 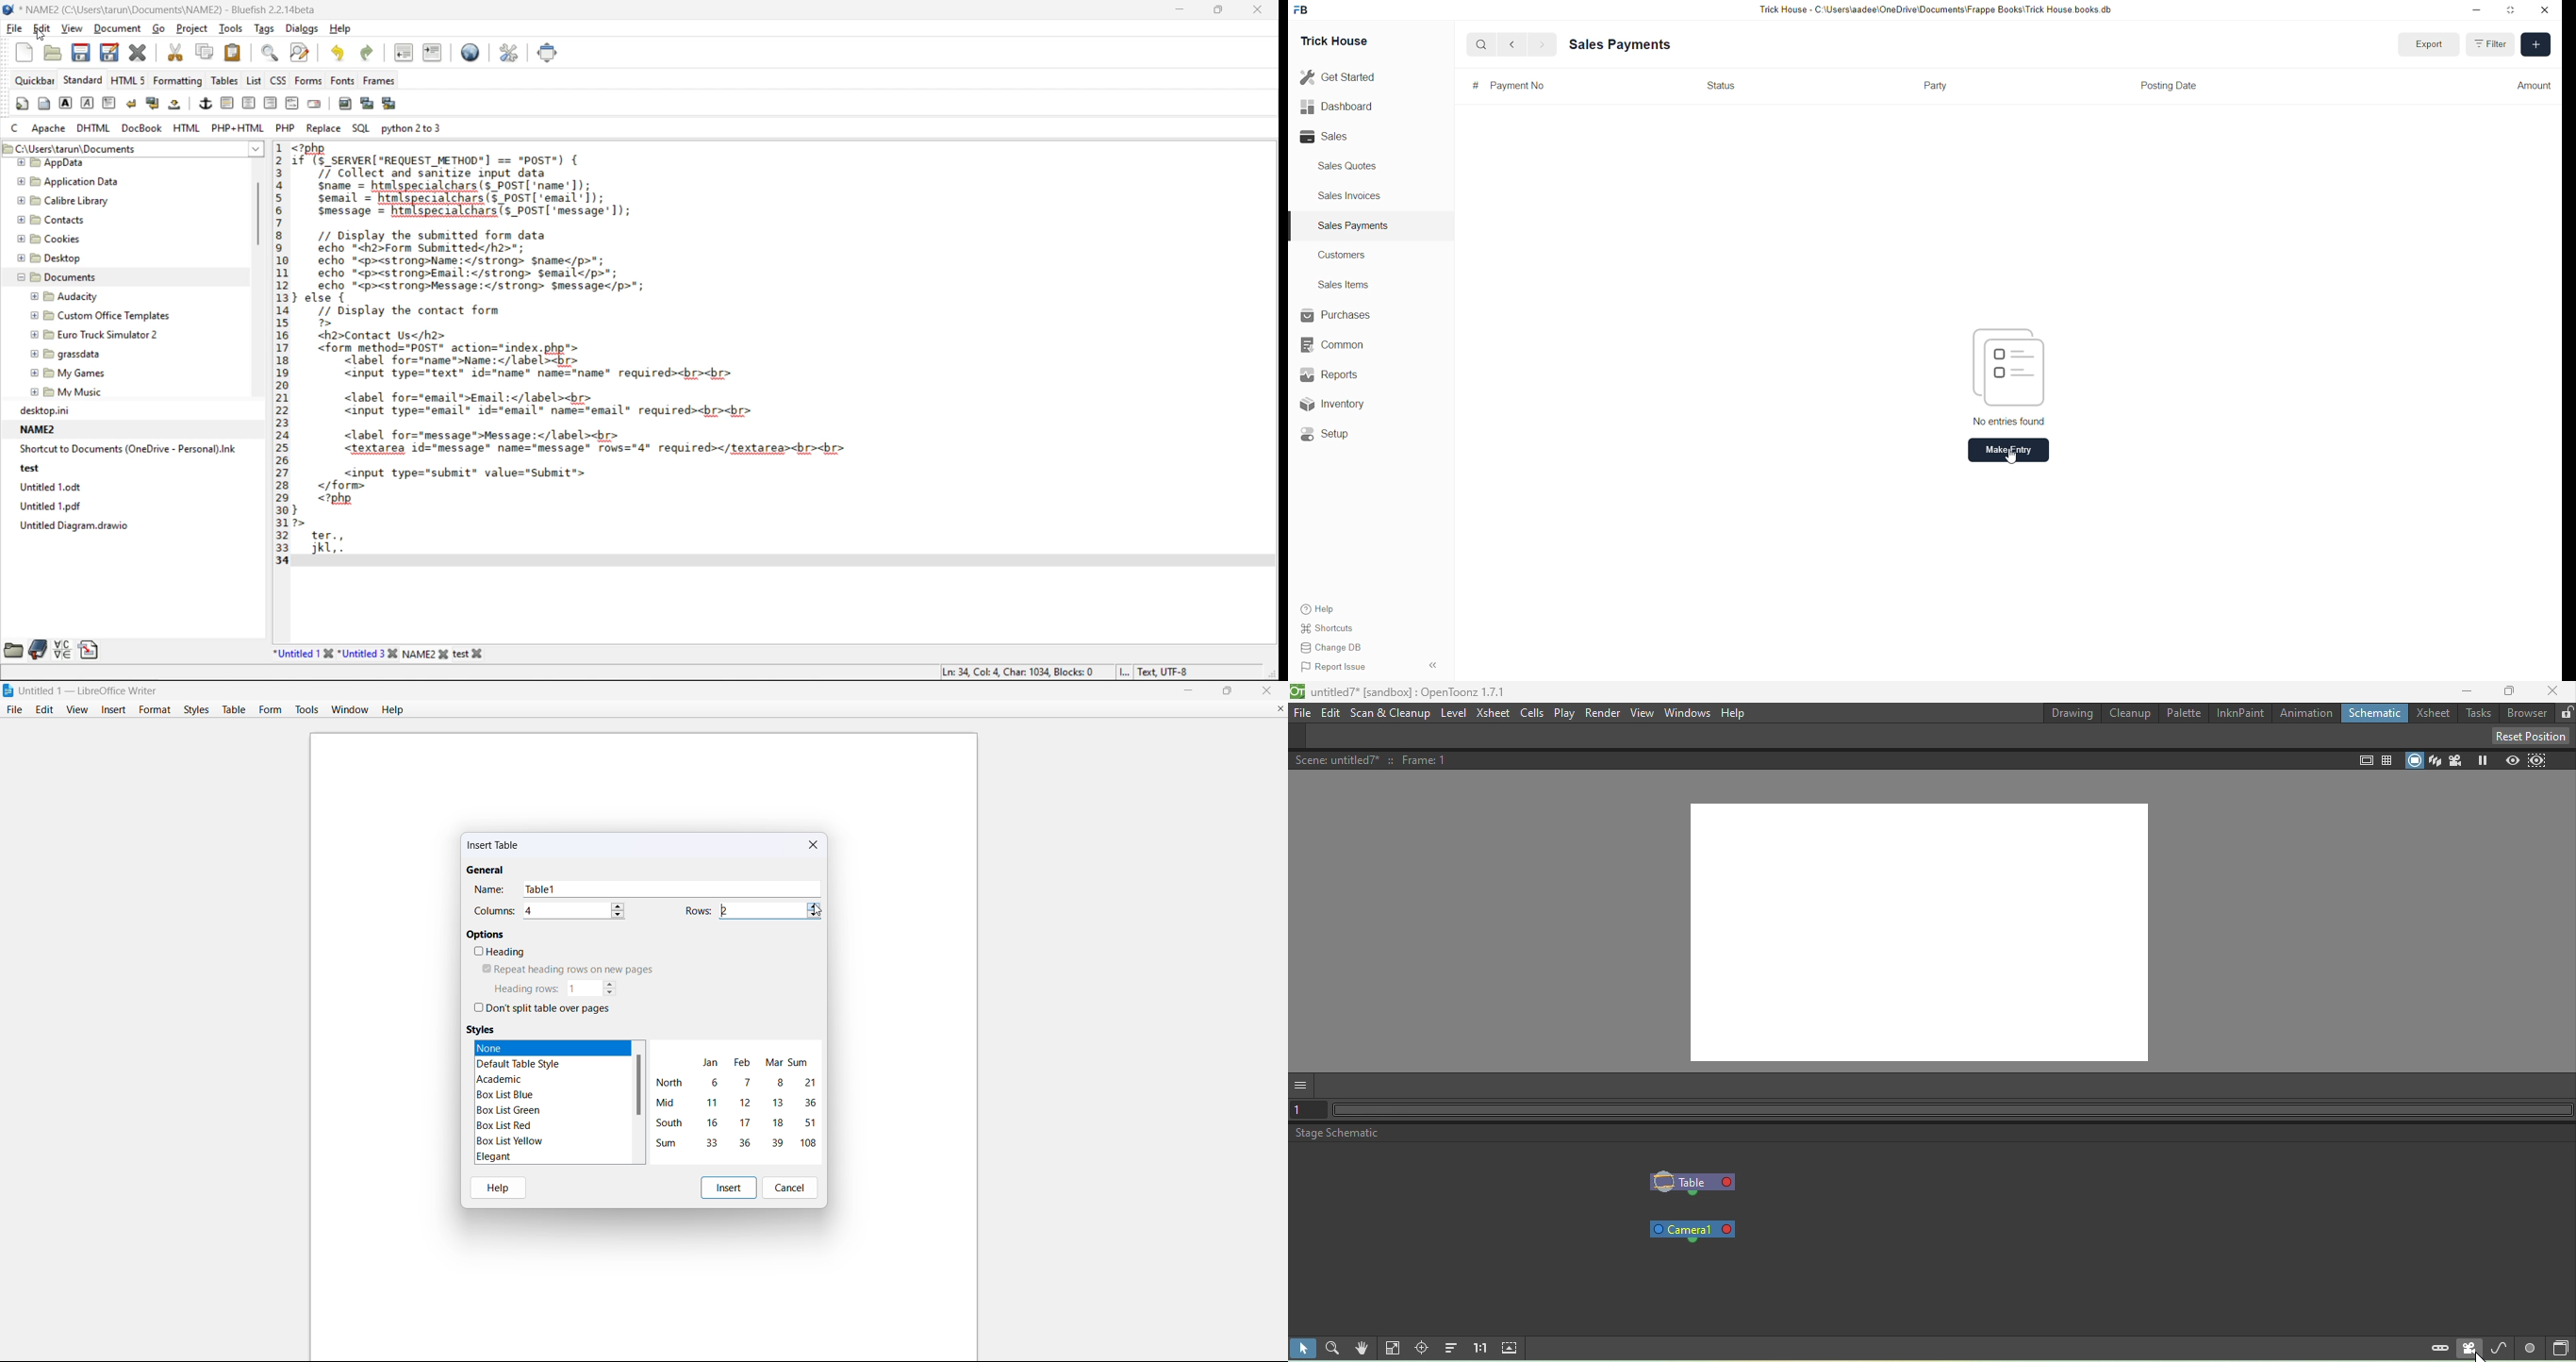 What do you see at coordinates (1493, 715) in the screenshot?
I see `Xsheet` at bounding box center [1493, 715].